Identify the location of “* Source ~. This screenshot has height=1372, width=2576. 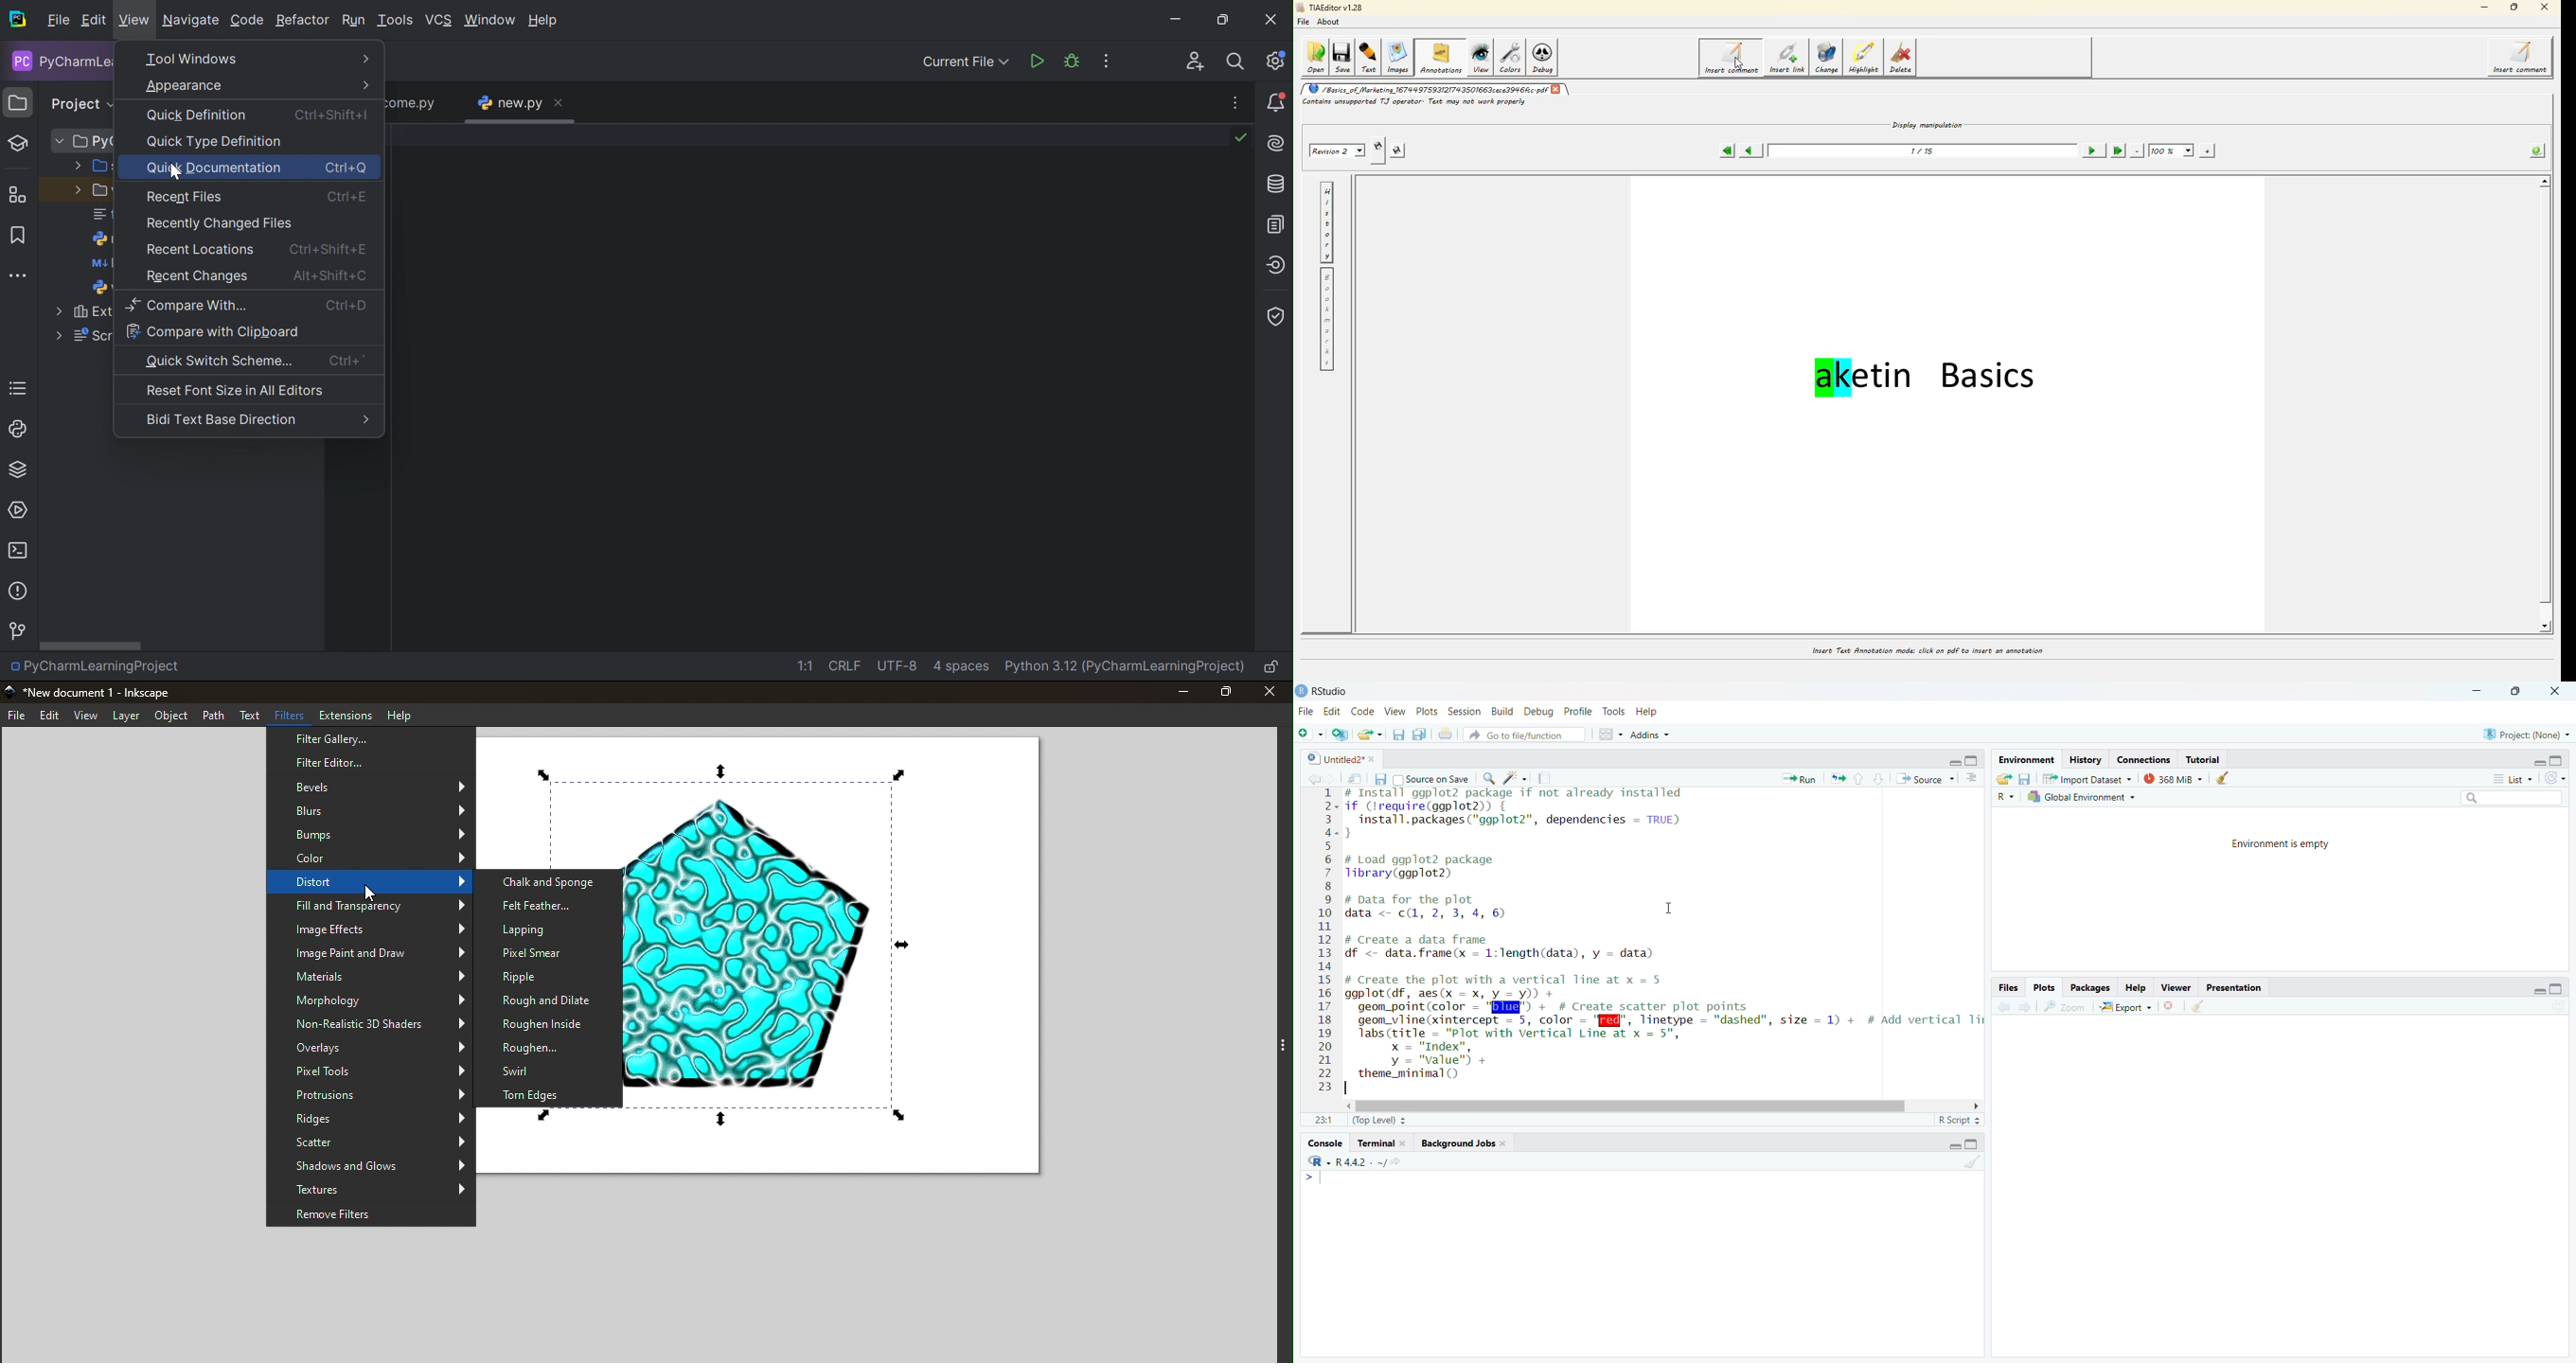
(1929, 779).